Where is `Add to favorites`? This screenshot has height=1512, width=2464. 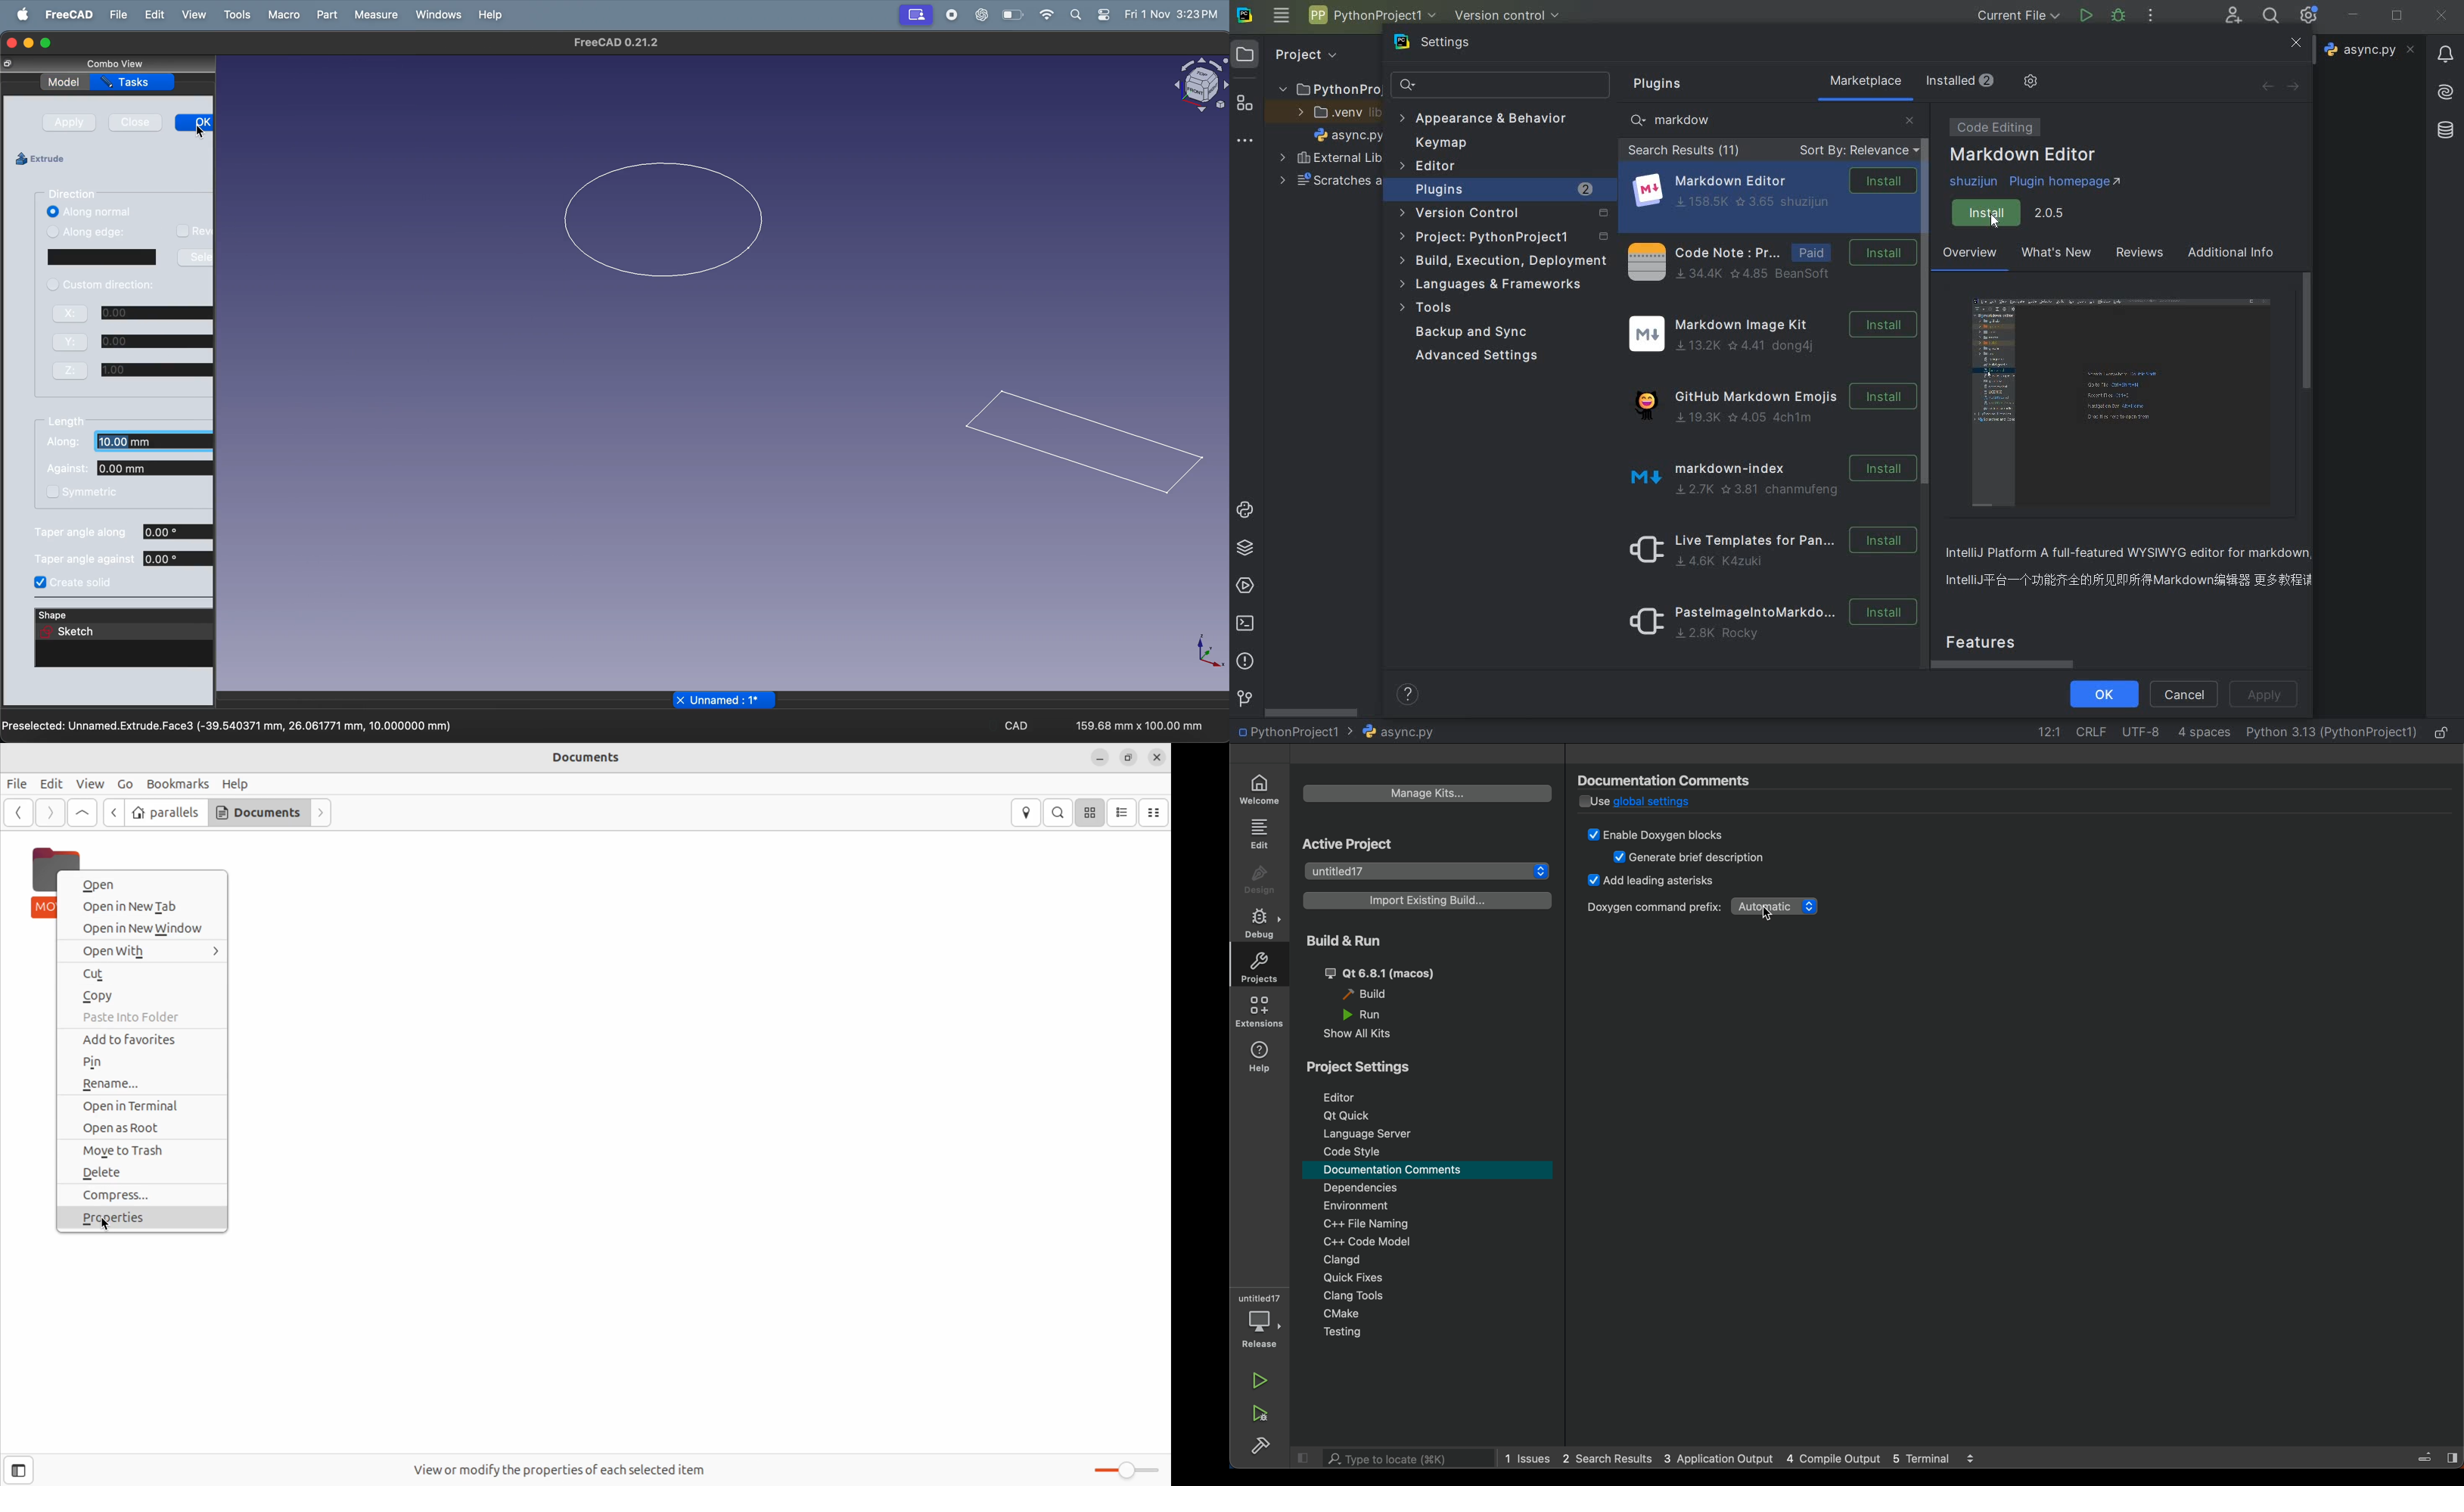
Add to favorites is located at coordinates (143, 1040).